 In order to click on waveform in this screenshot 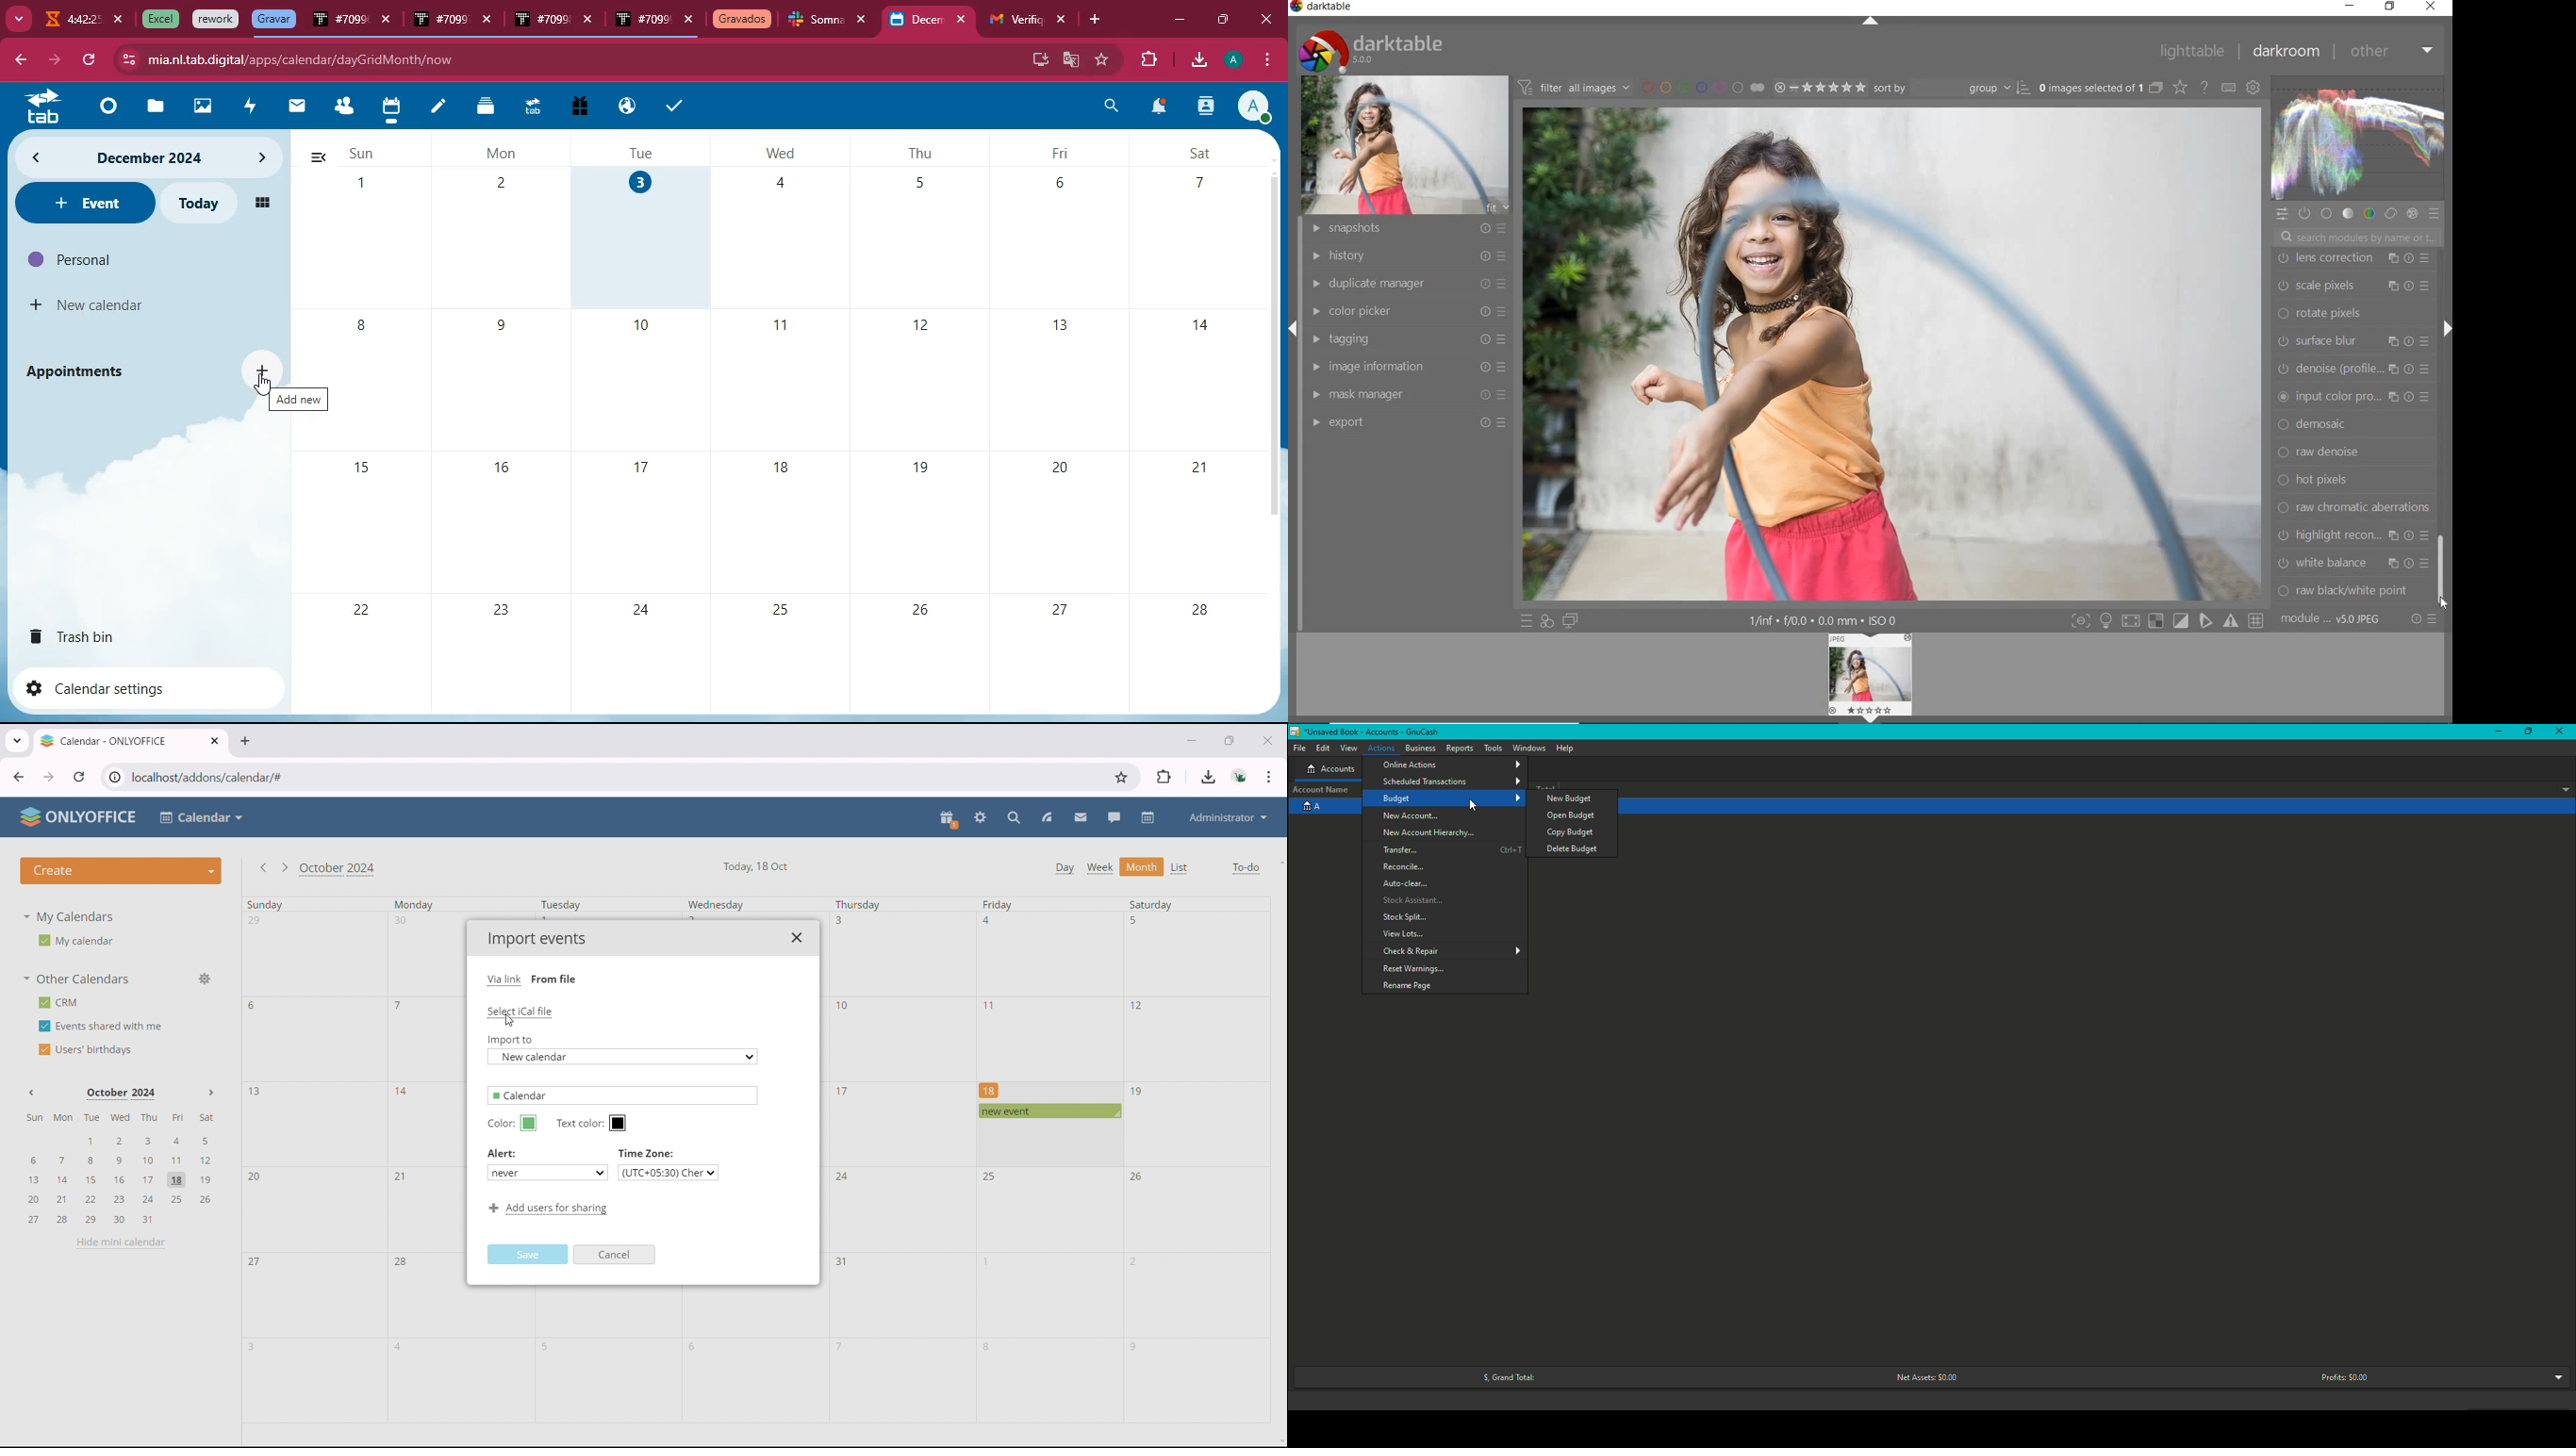, I will do `click(2357, 137)`.